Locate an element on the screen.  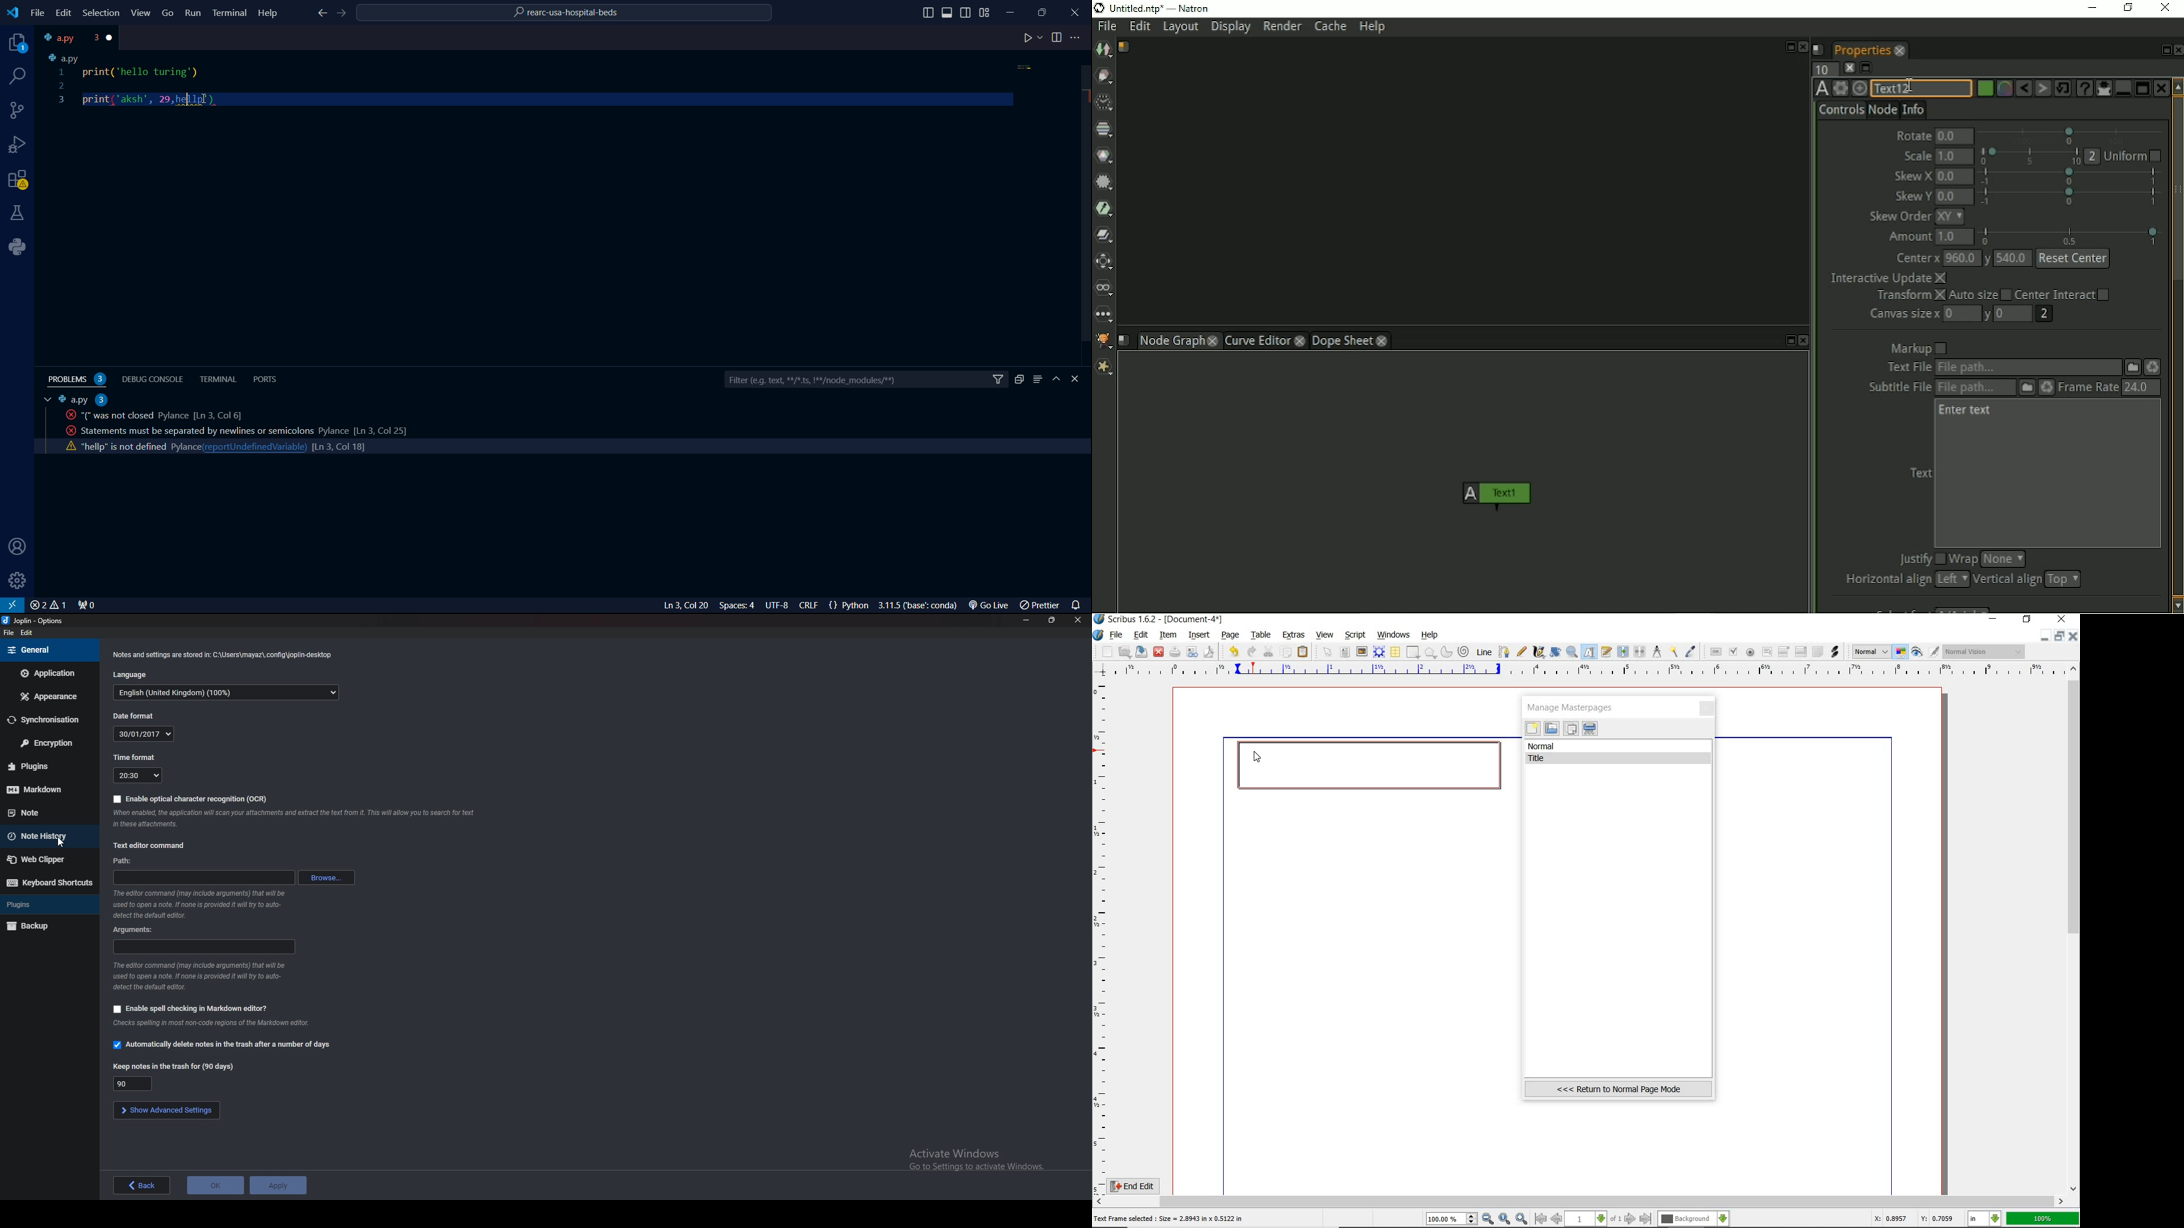
link annotation is located at coordinates (1835, 651).